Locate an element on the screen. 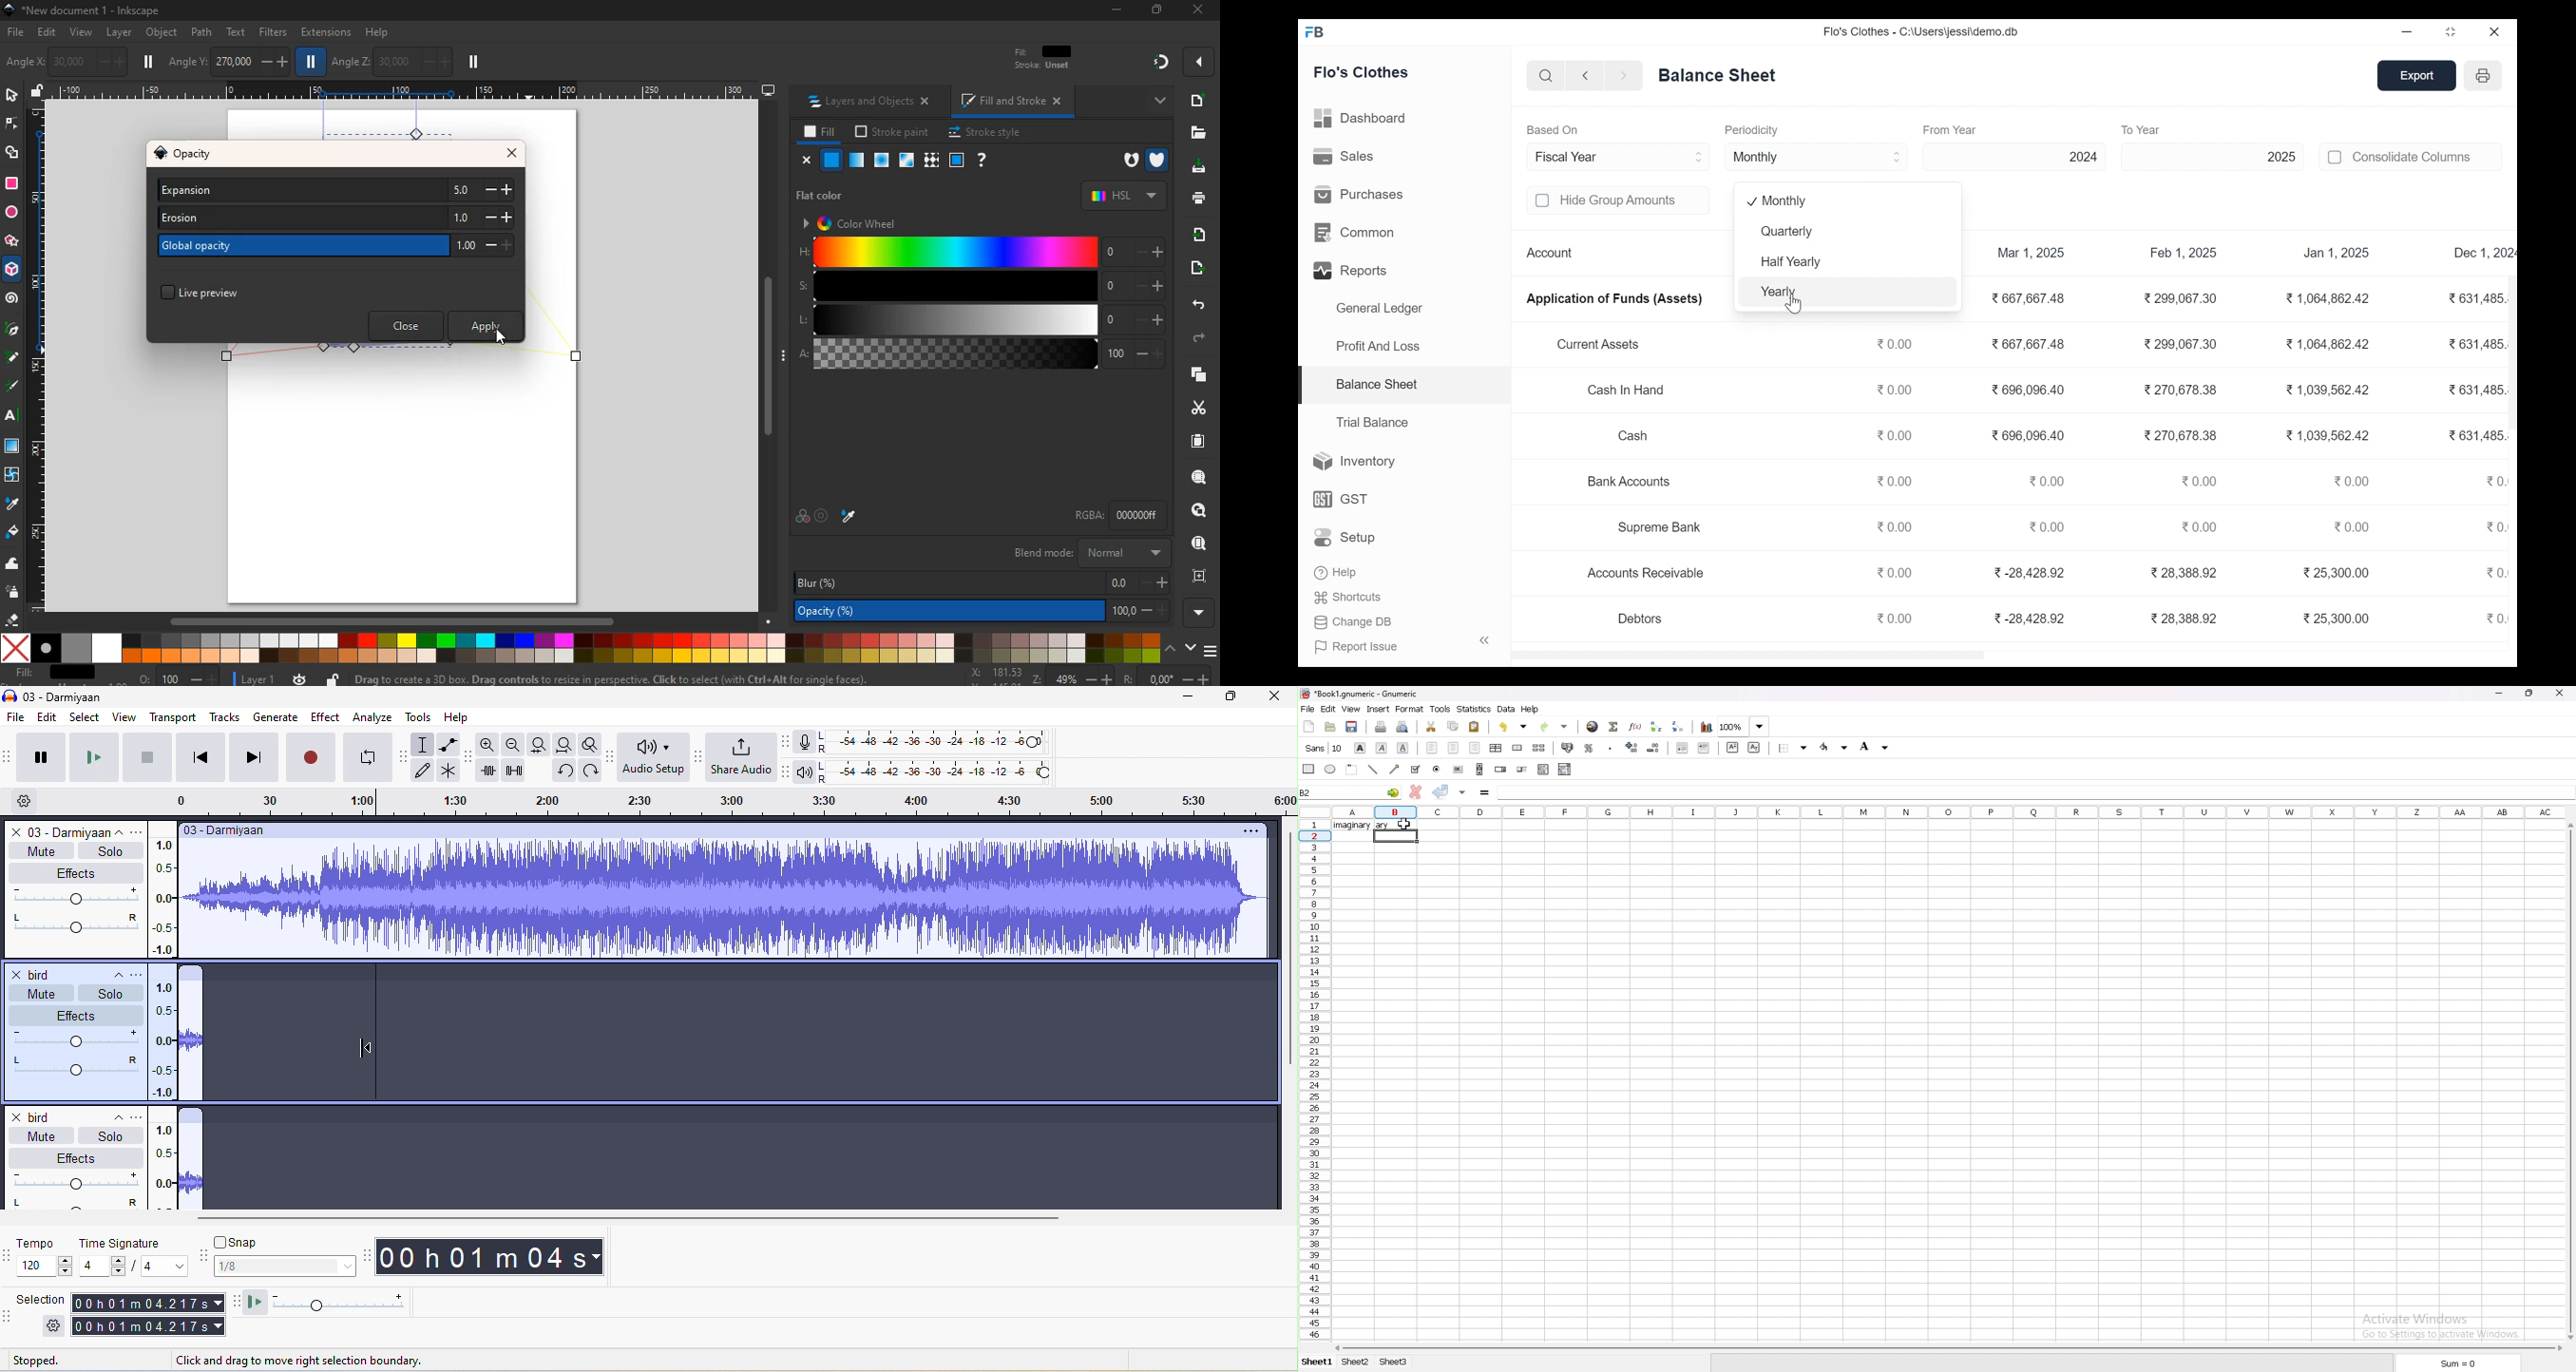 The width and height of the screenshot is (2576, 1372). restore view is located at coordinates (2452, 32).